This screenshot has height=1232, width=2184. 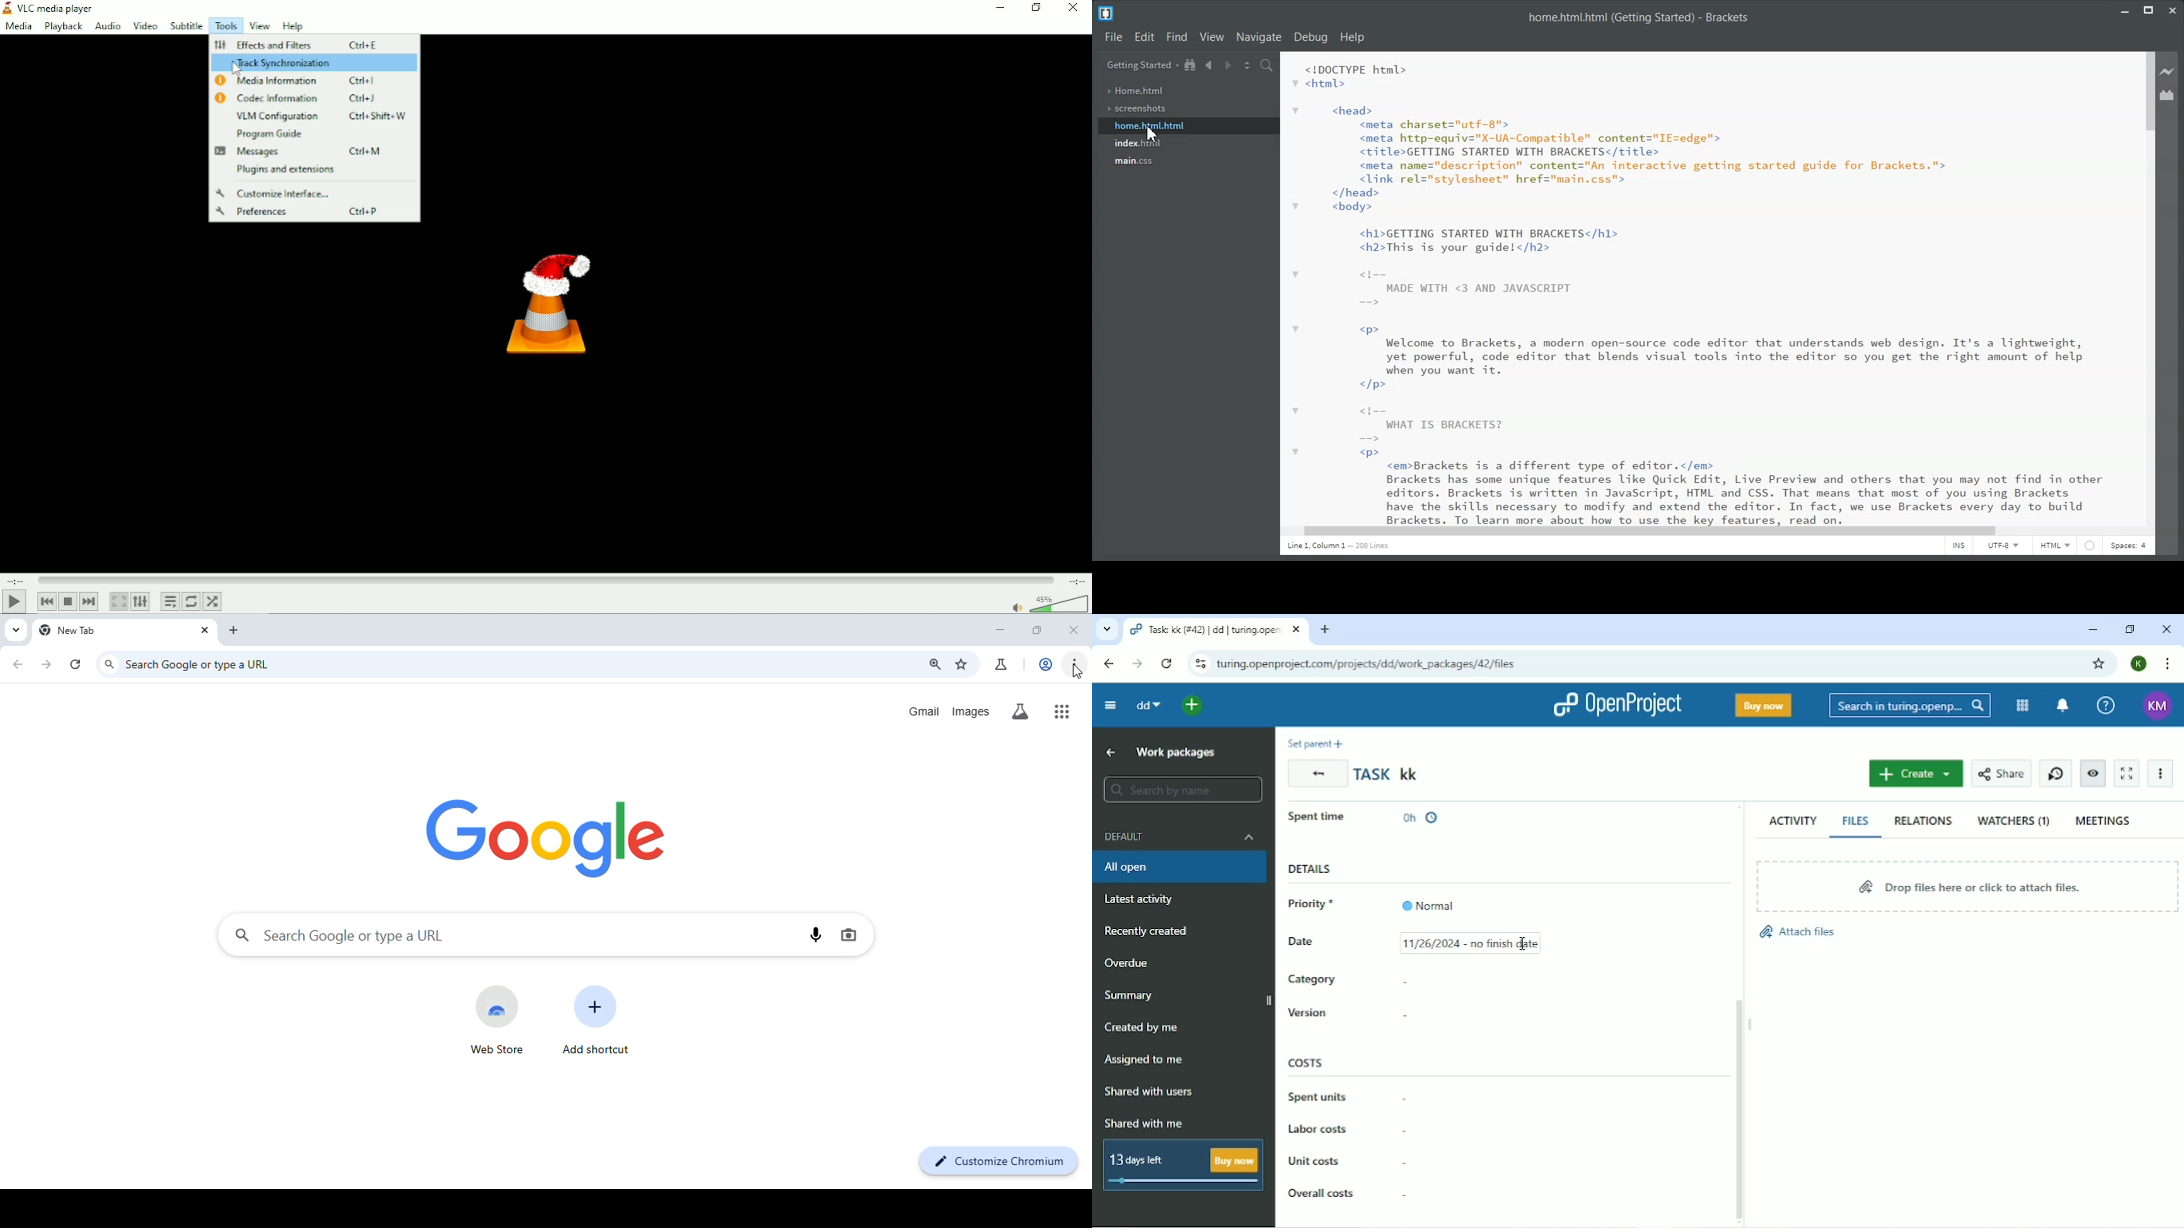 What do you see at coordinates (1208, 64) in the screenshot?
I see `Navigate Backward` at bounding box center [1208, 64].